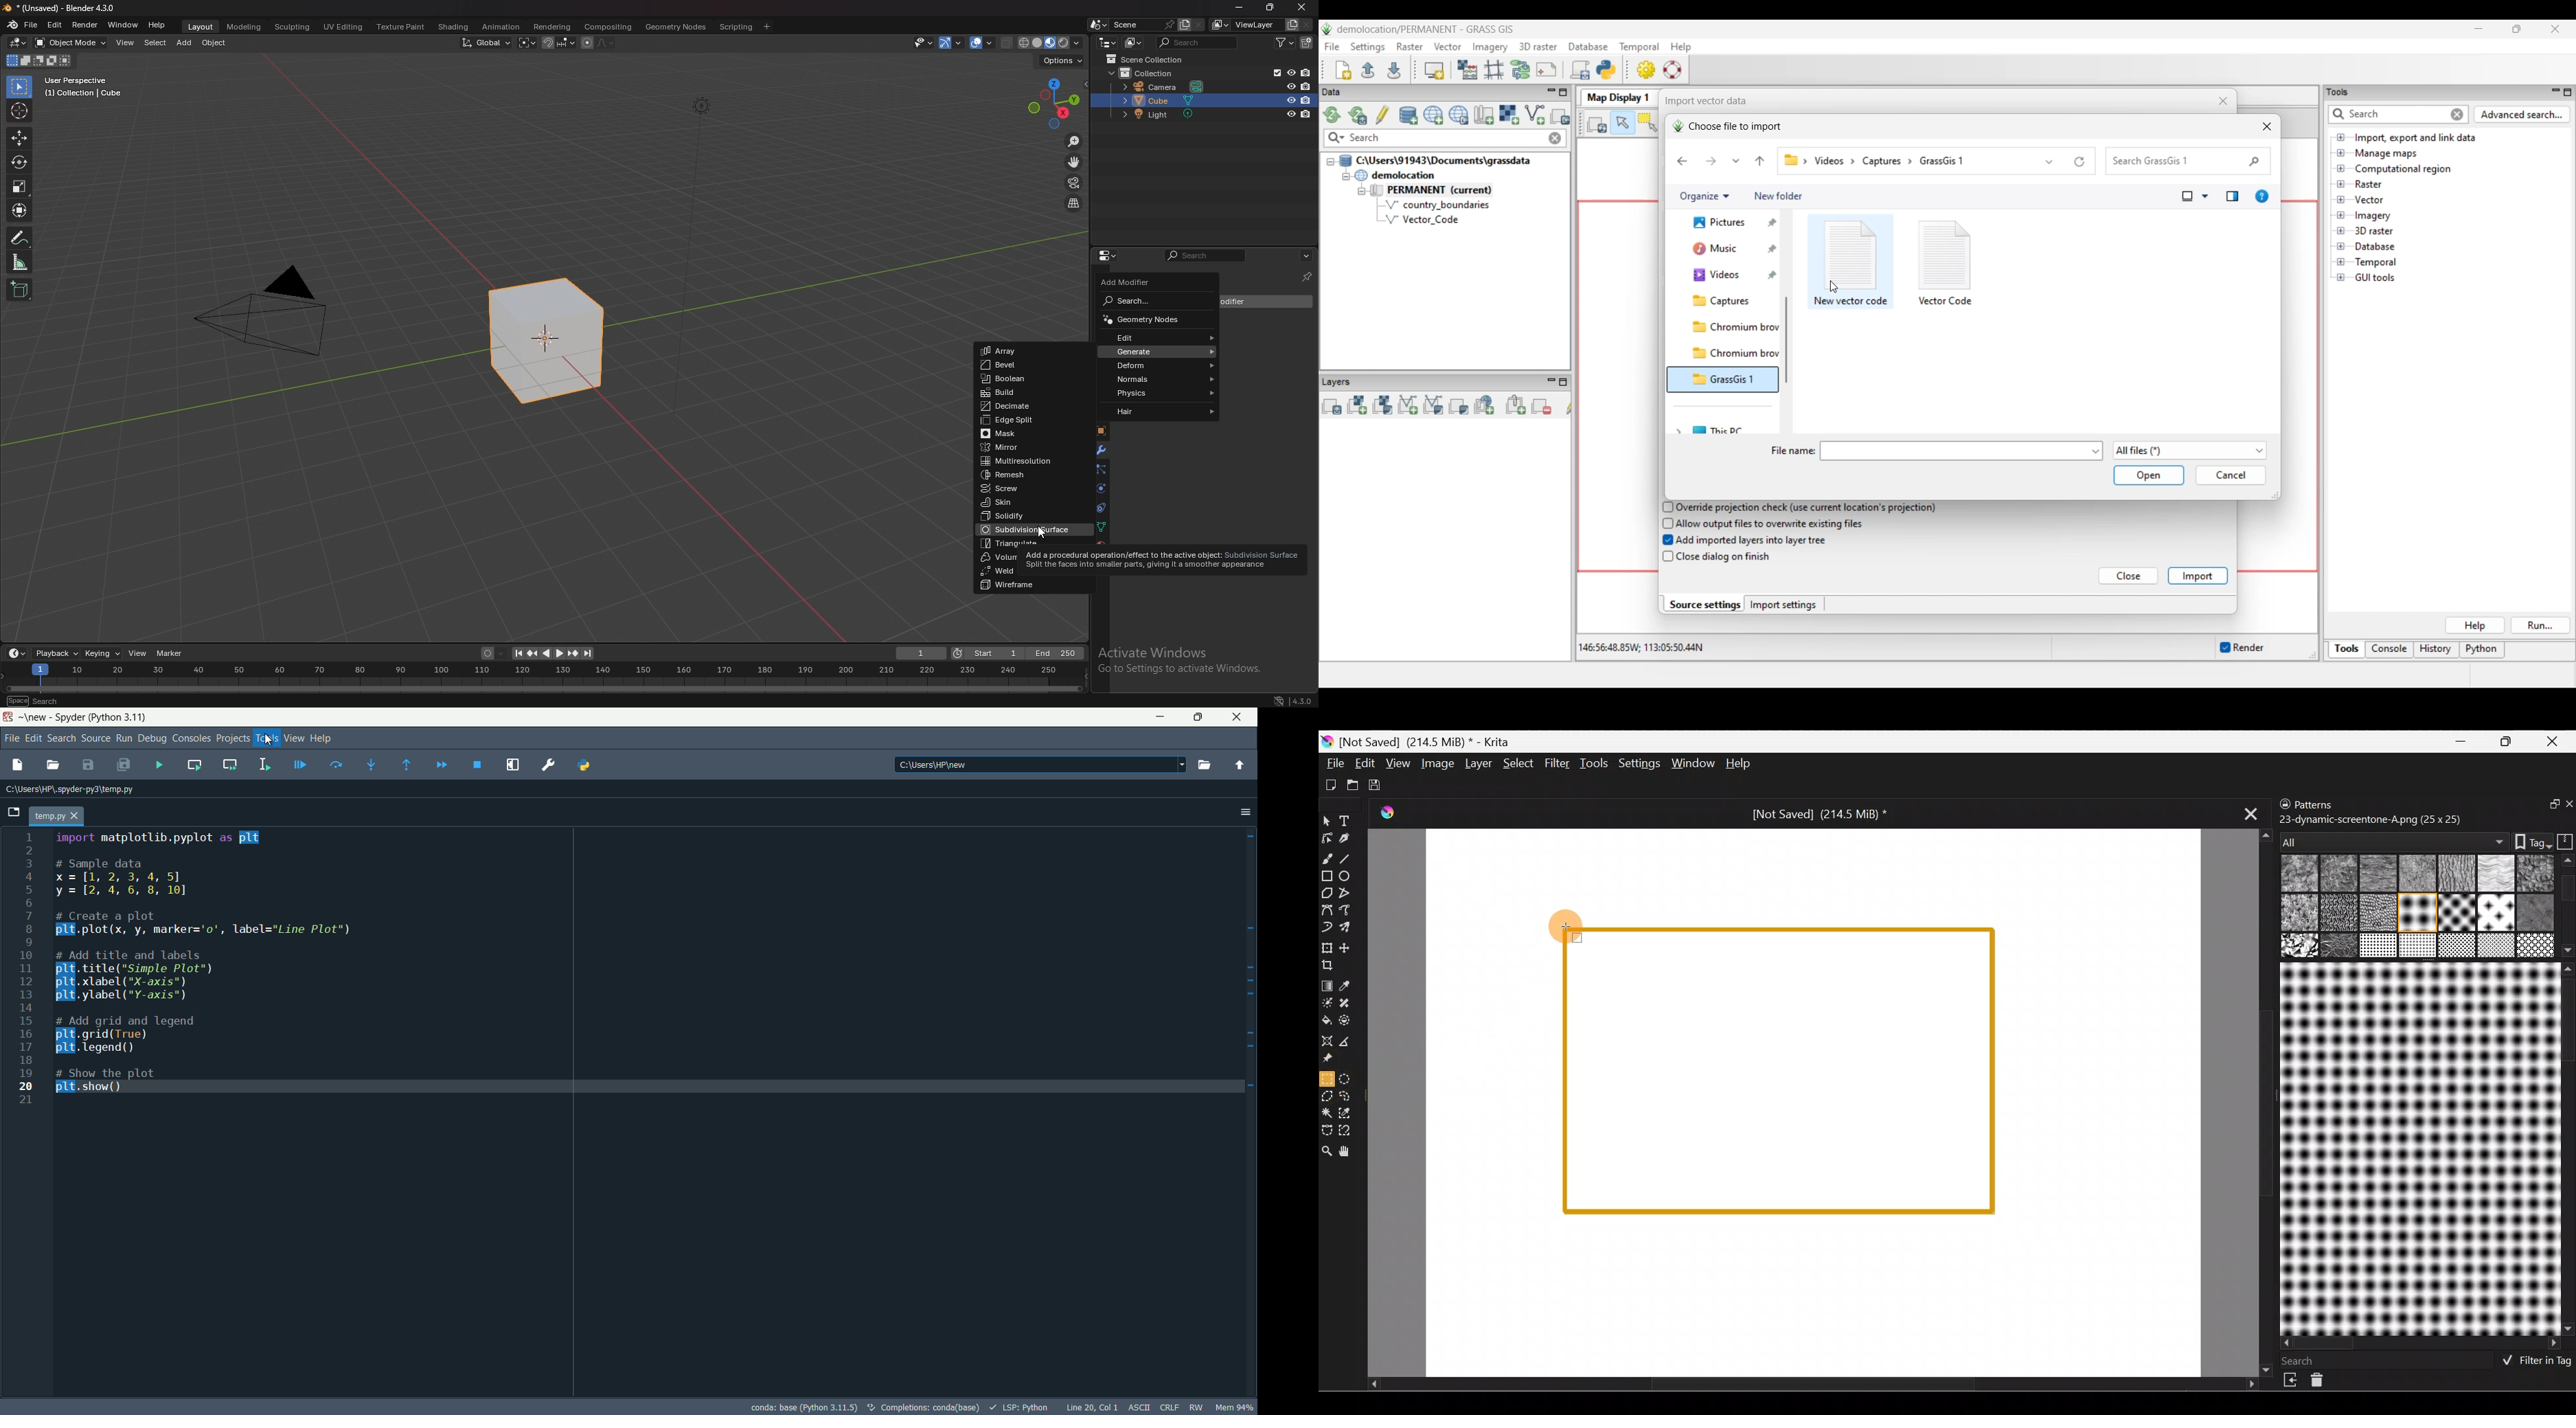 Image resolution: width=2576 pixels, height=1428 pixels. What do you see at coordinates (1287, 42) in the screenshot?
I see `filter` at bounding box center [1287, 42].